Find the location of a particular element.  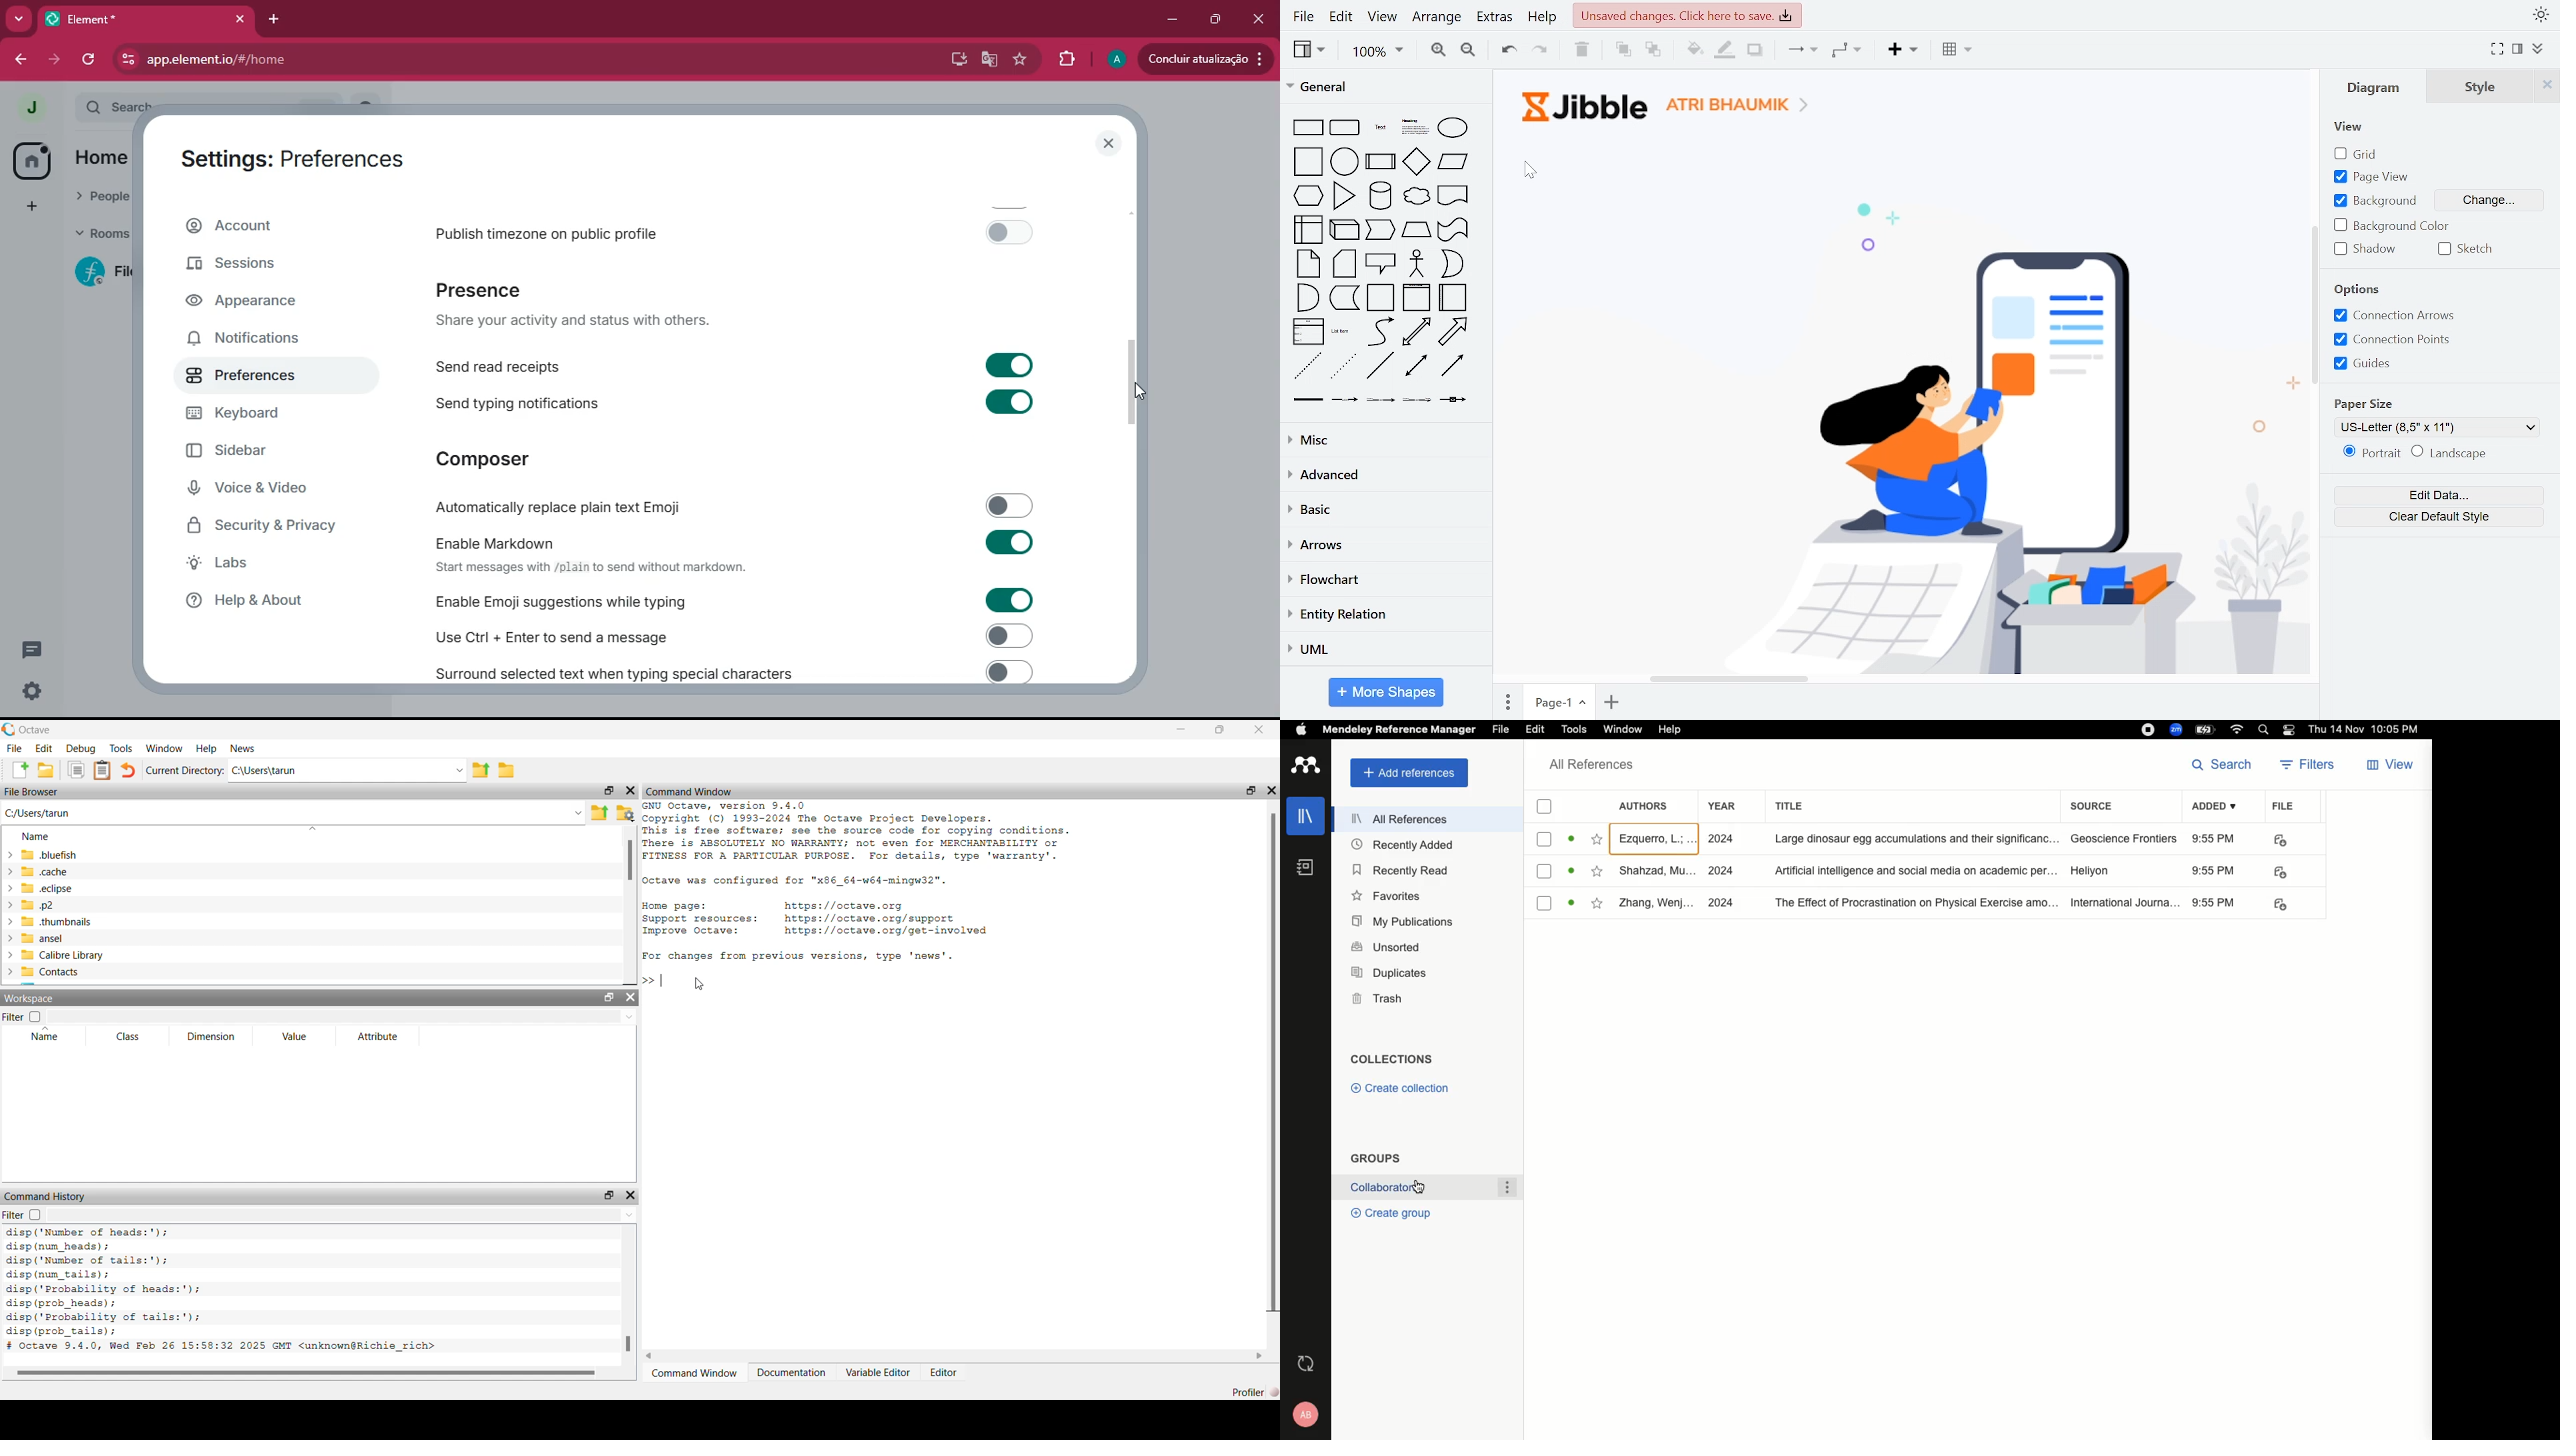

Dimension is located at coordinates (213, 1035).